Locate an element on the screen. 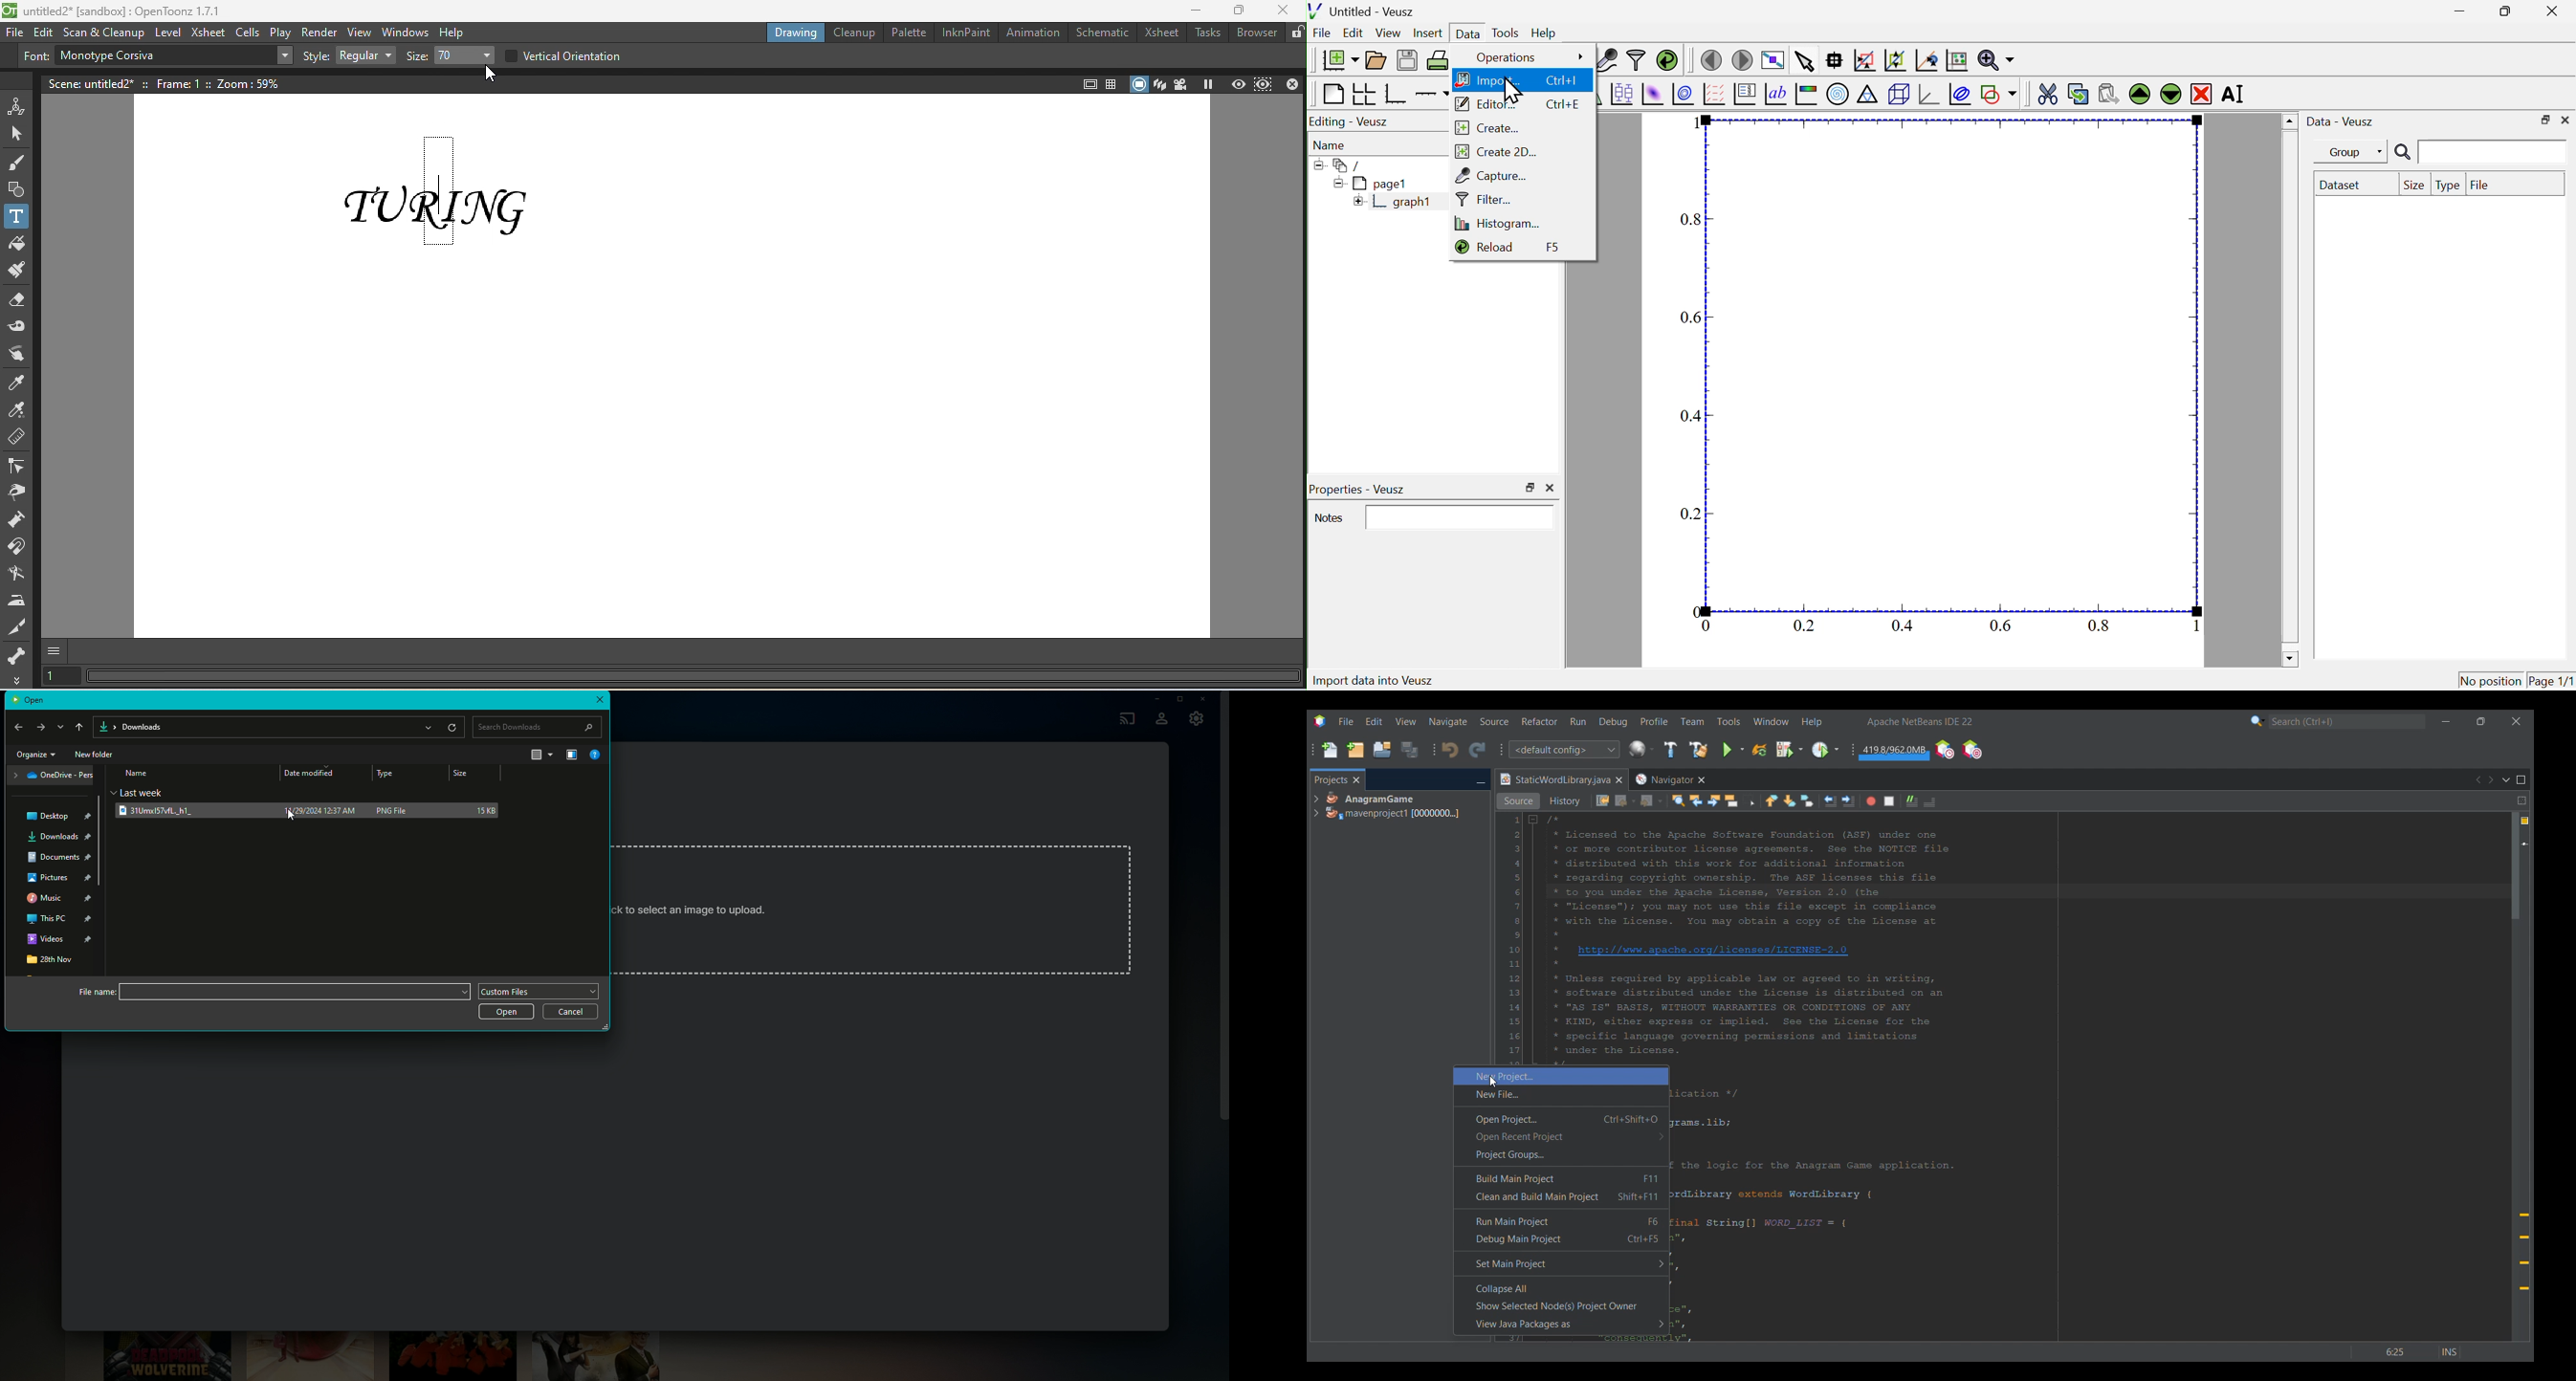 This screenshot has width=2576, height=1400. Drawing is located at coordinates (793, 33).